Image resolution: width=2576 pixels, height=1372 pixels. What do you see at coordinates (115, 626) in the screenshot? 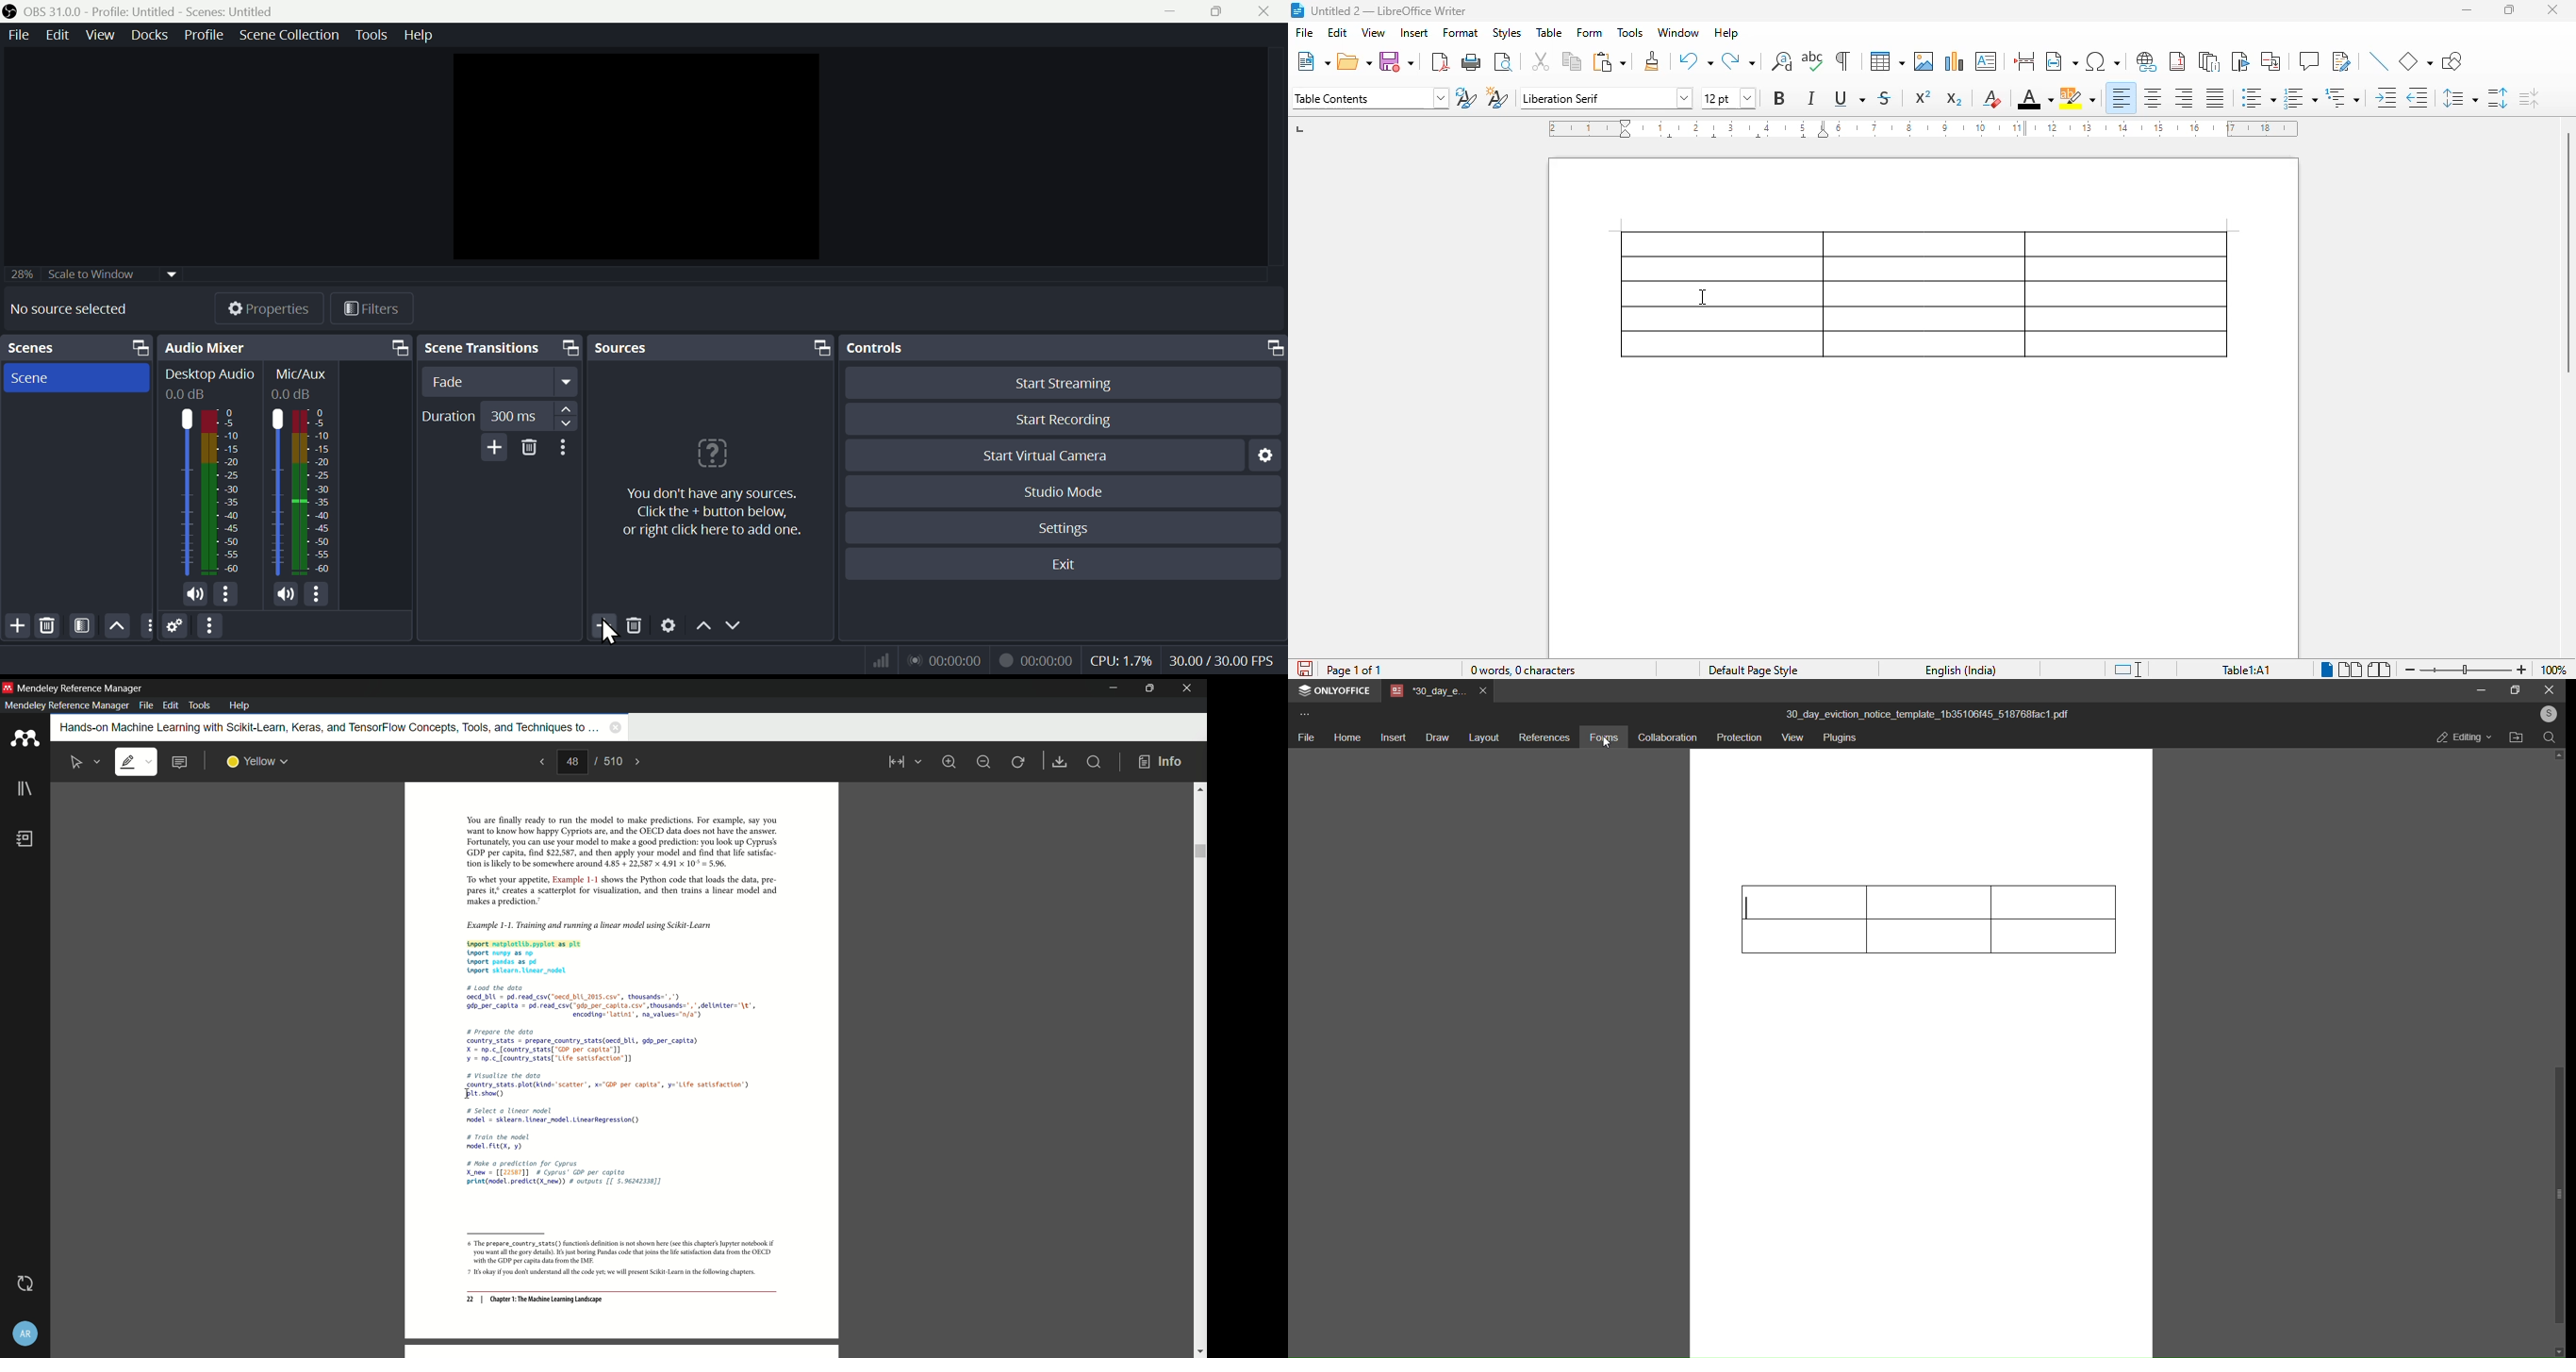
I see `Up` at bounding box center [115, 626].